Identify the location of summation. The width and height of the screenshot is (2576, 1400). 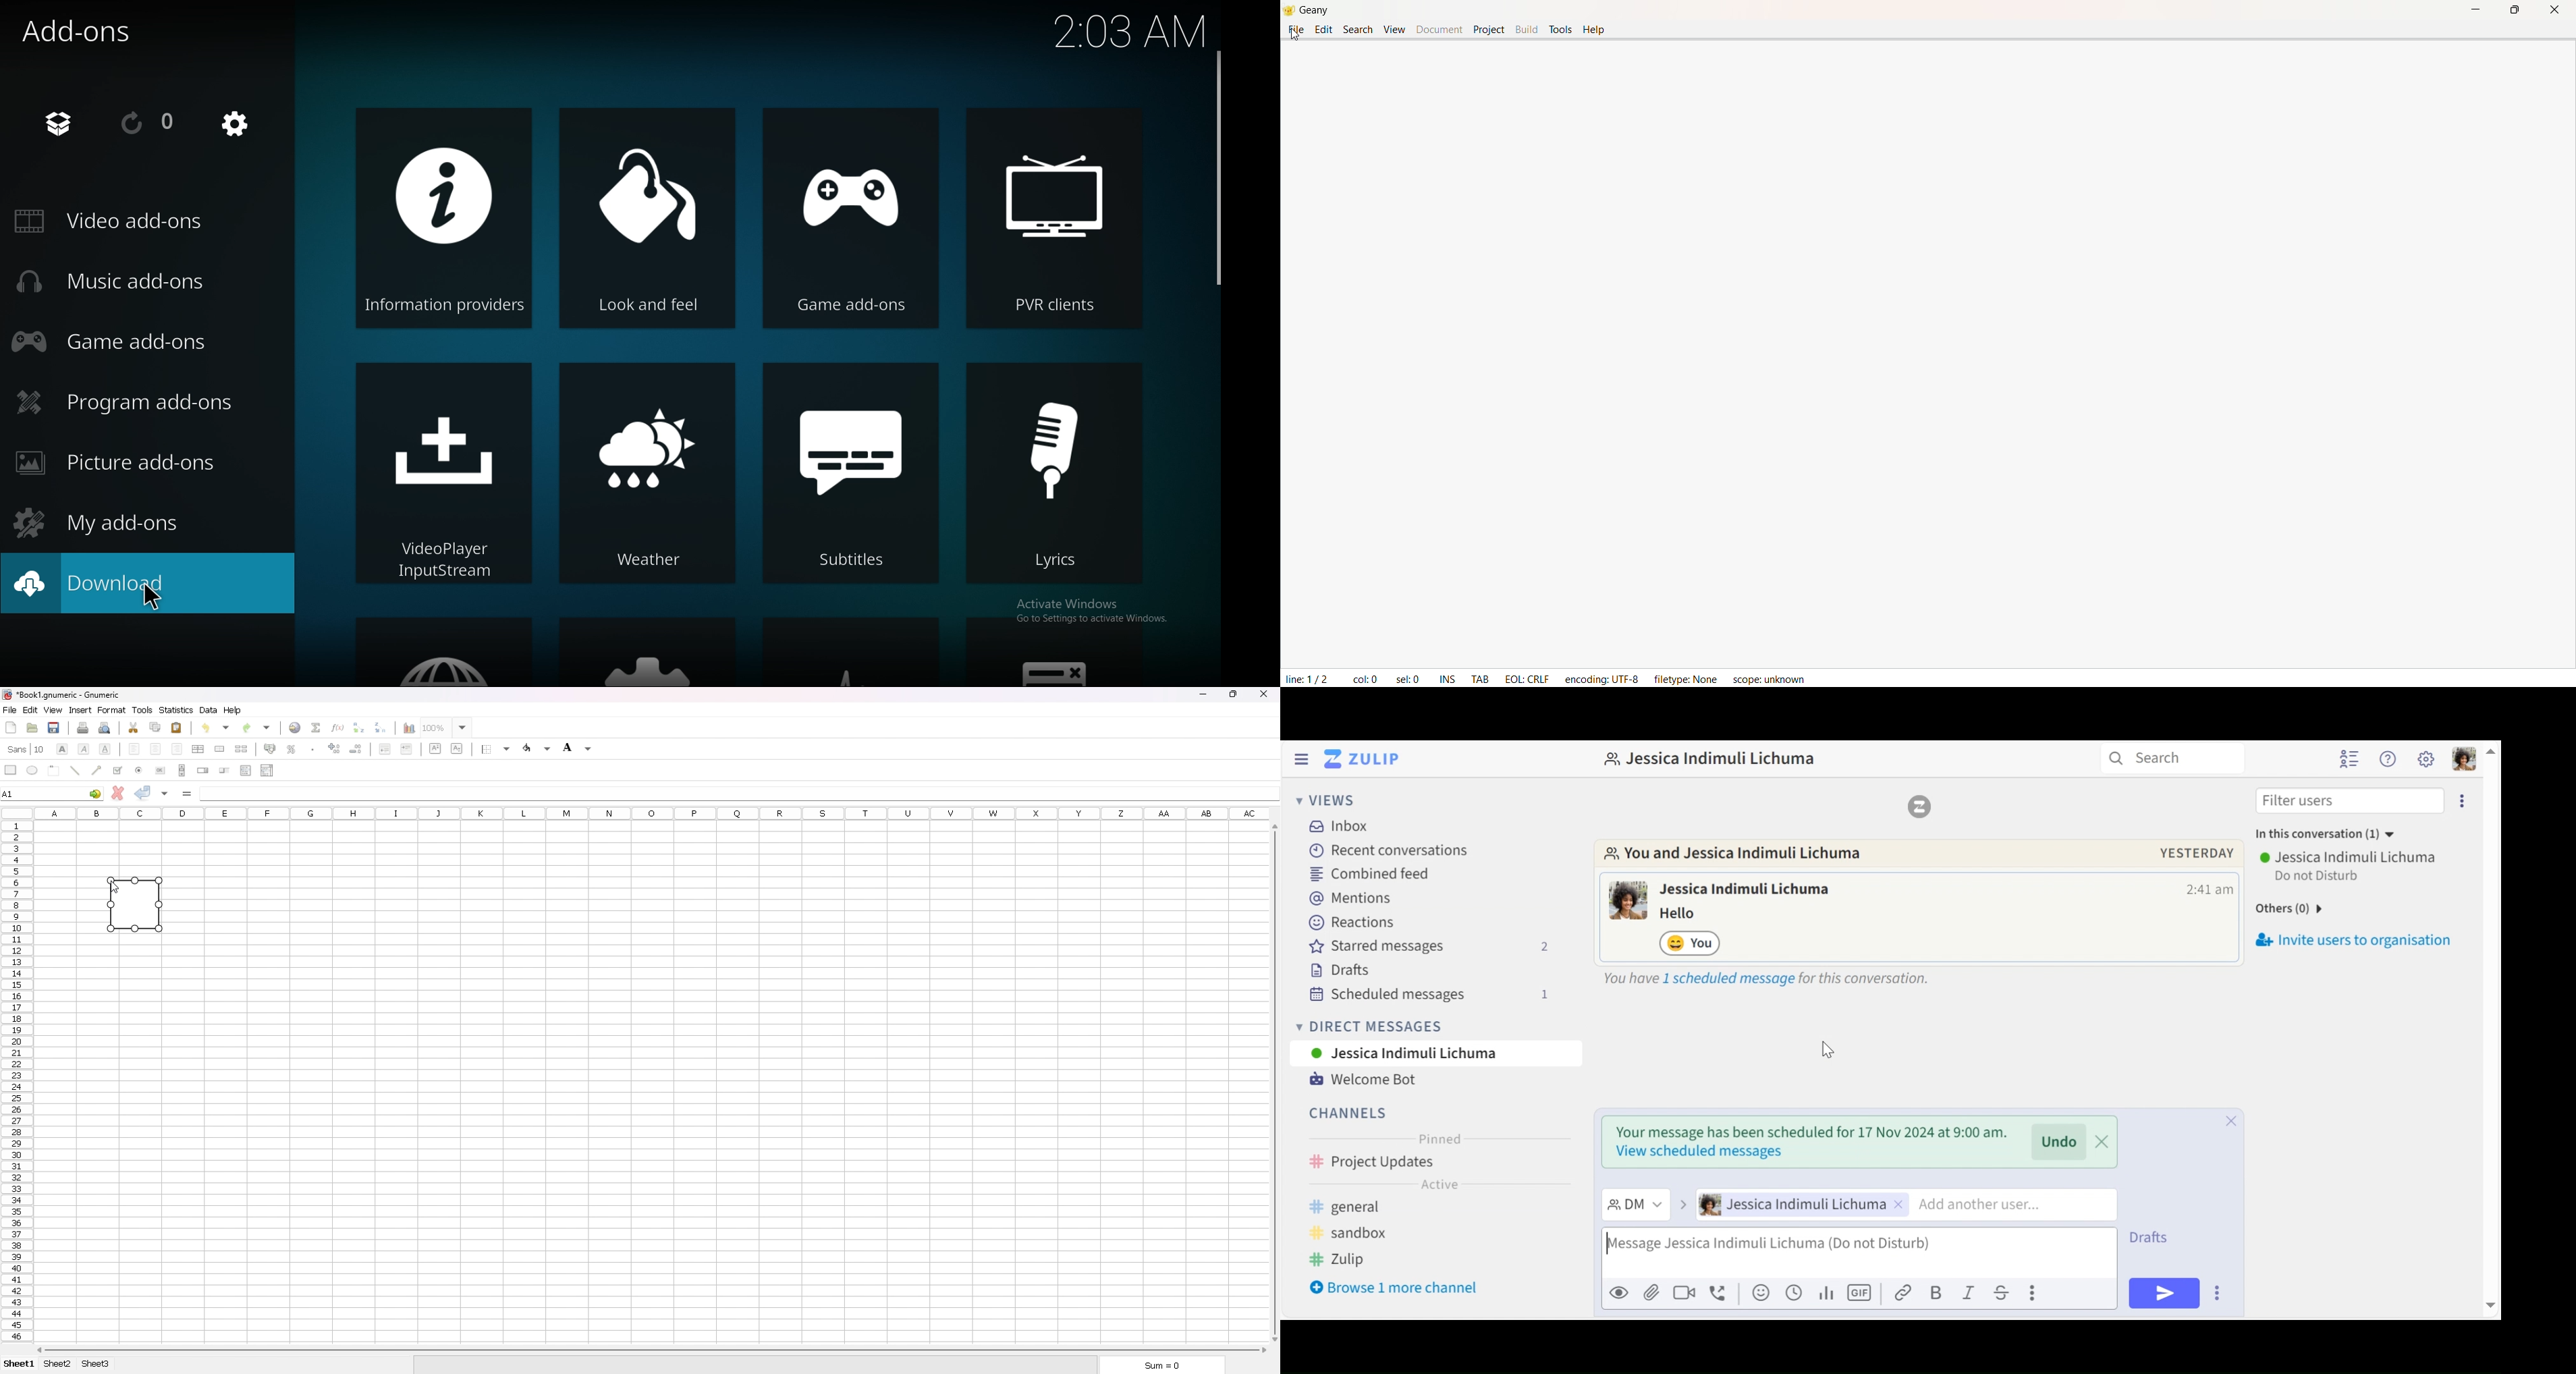
(317, 727).